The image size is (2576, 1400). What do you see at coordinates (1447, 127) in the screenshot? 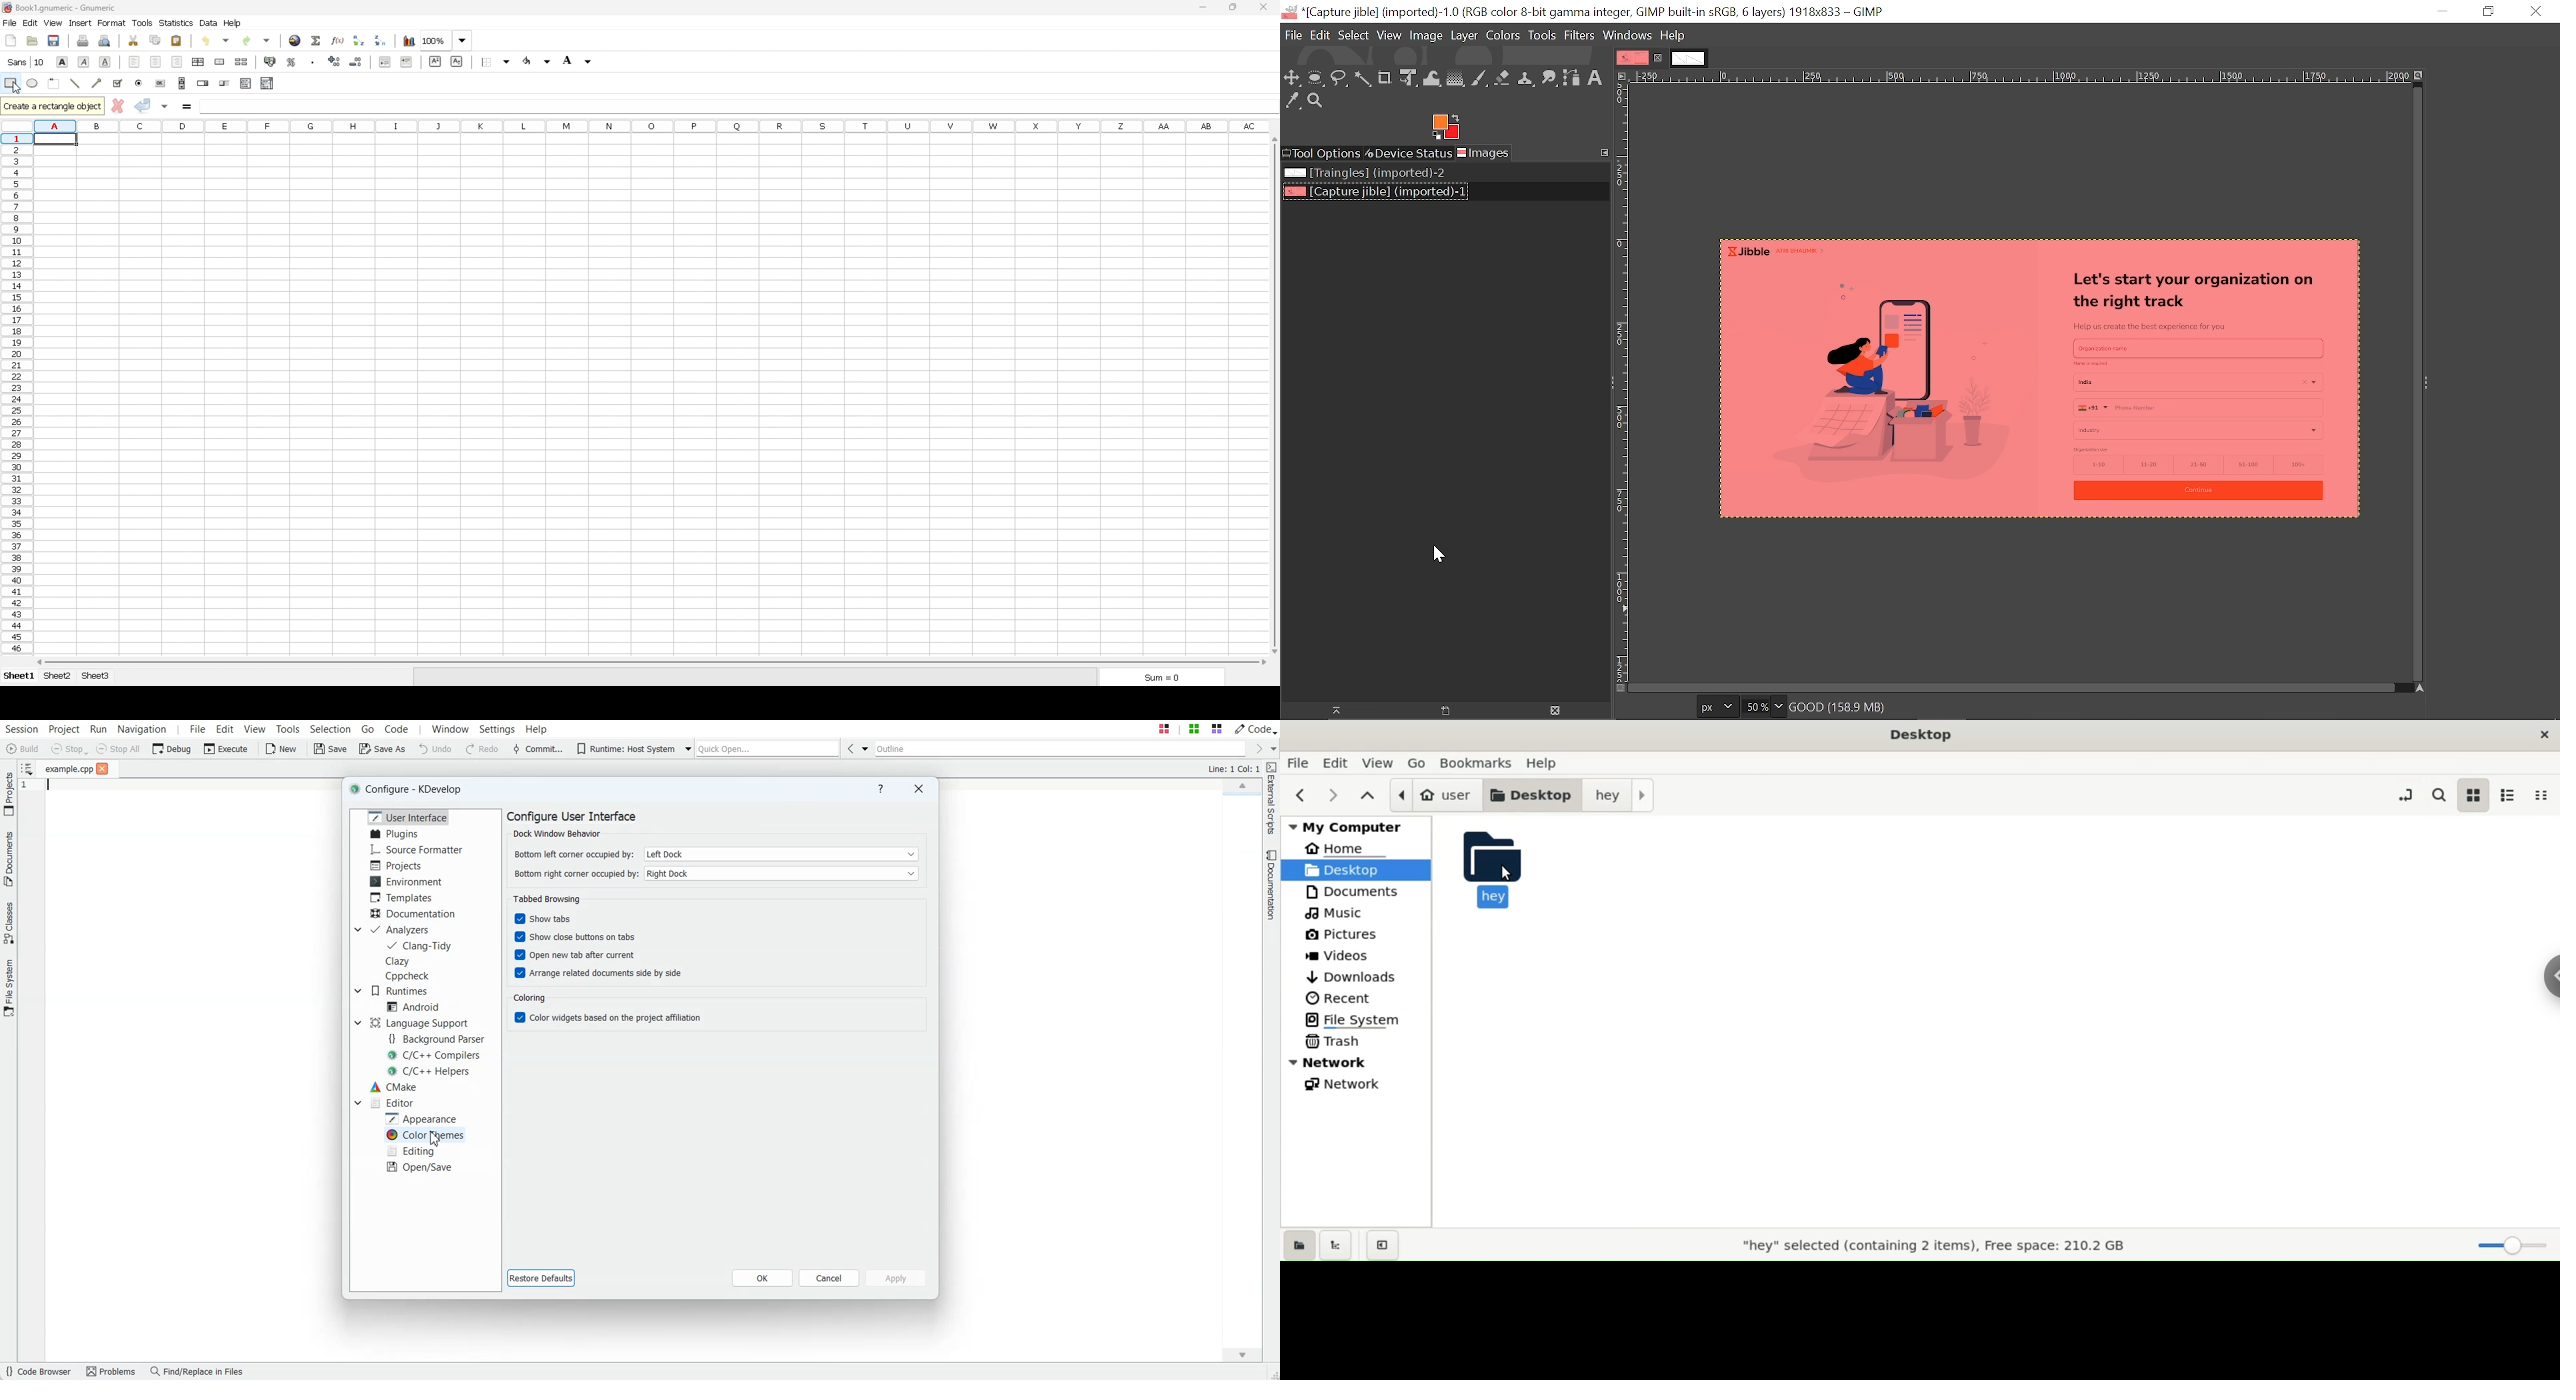
I see `Foreground tool` at bounding box center [1447, 127].